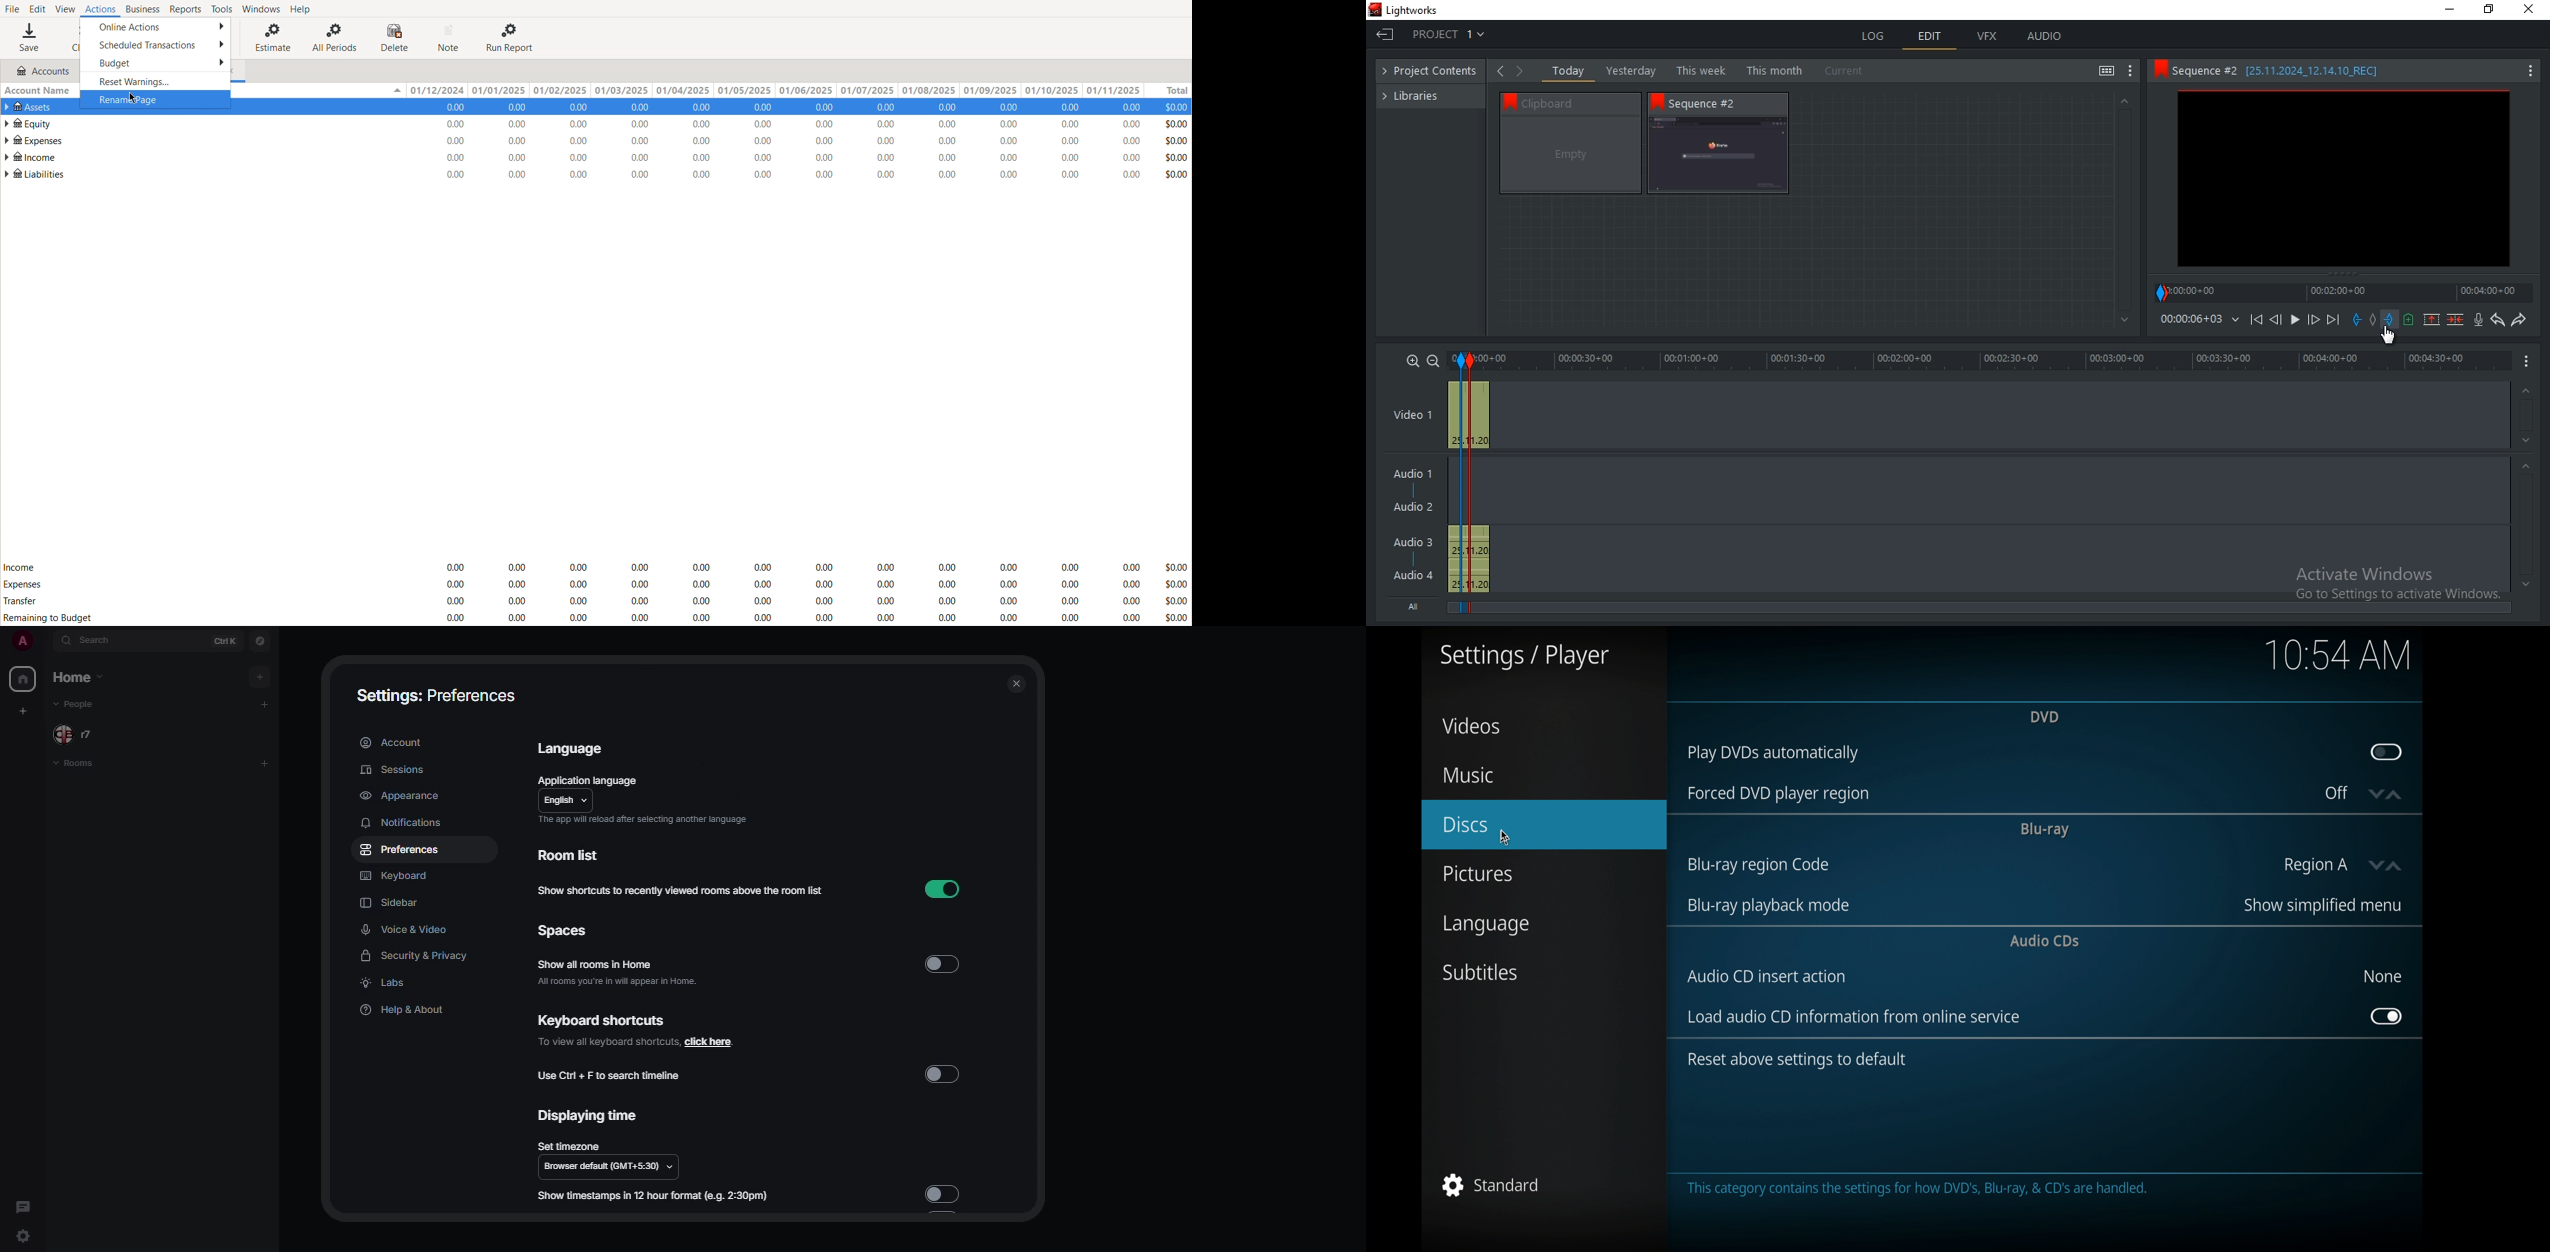 The width and height of the screenshot is (2576, 1260). What do you see at coordinates (2159, 69) in the screenshot?
I see `Bookmark icon` at bounding box center [2159, 69].